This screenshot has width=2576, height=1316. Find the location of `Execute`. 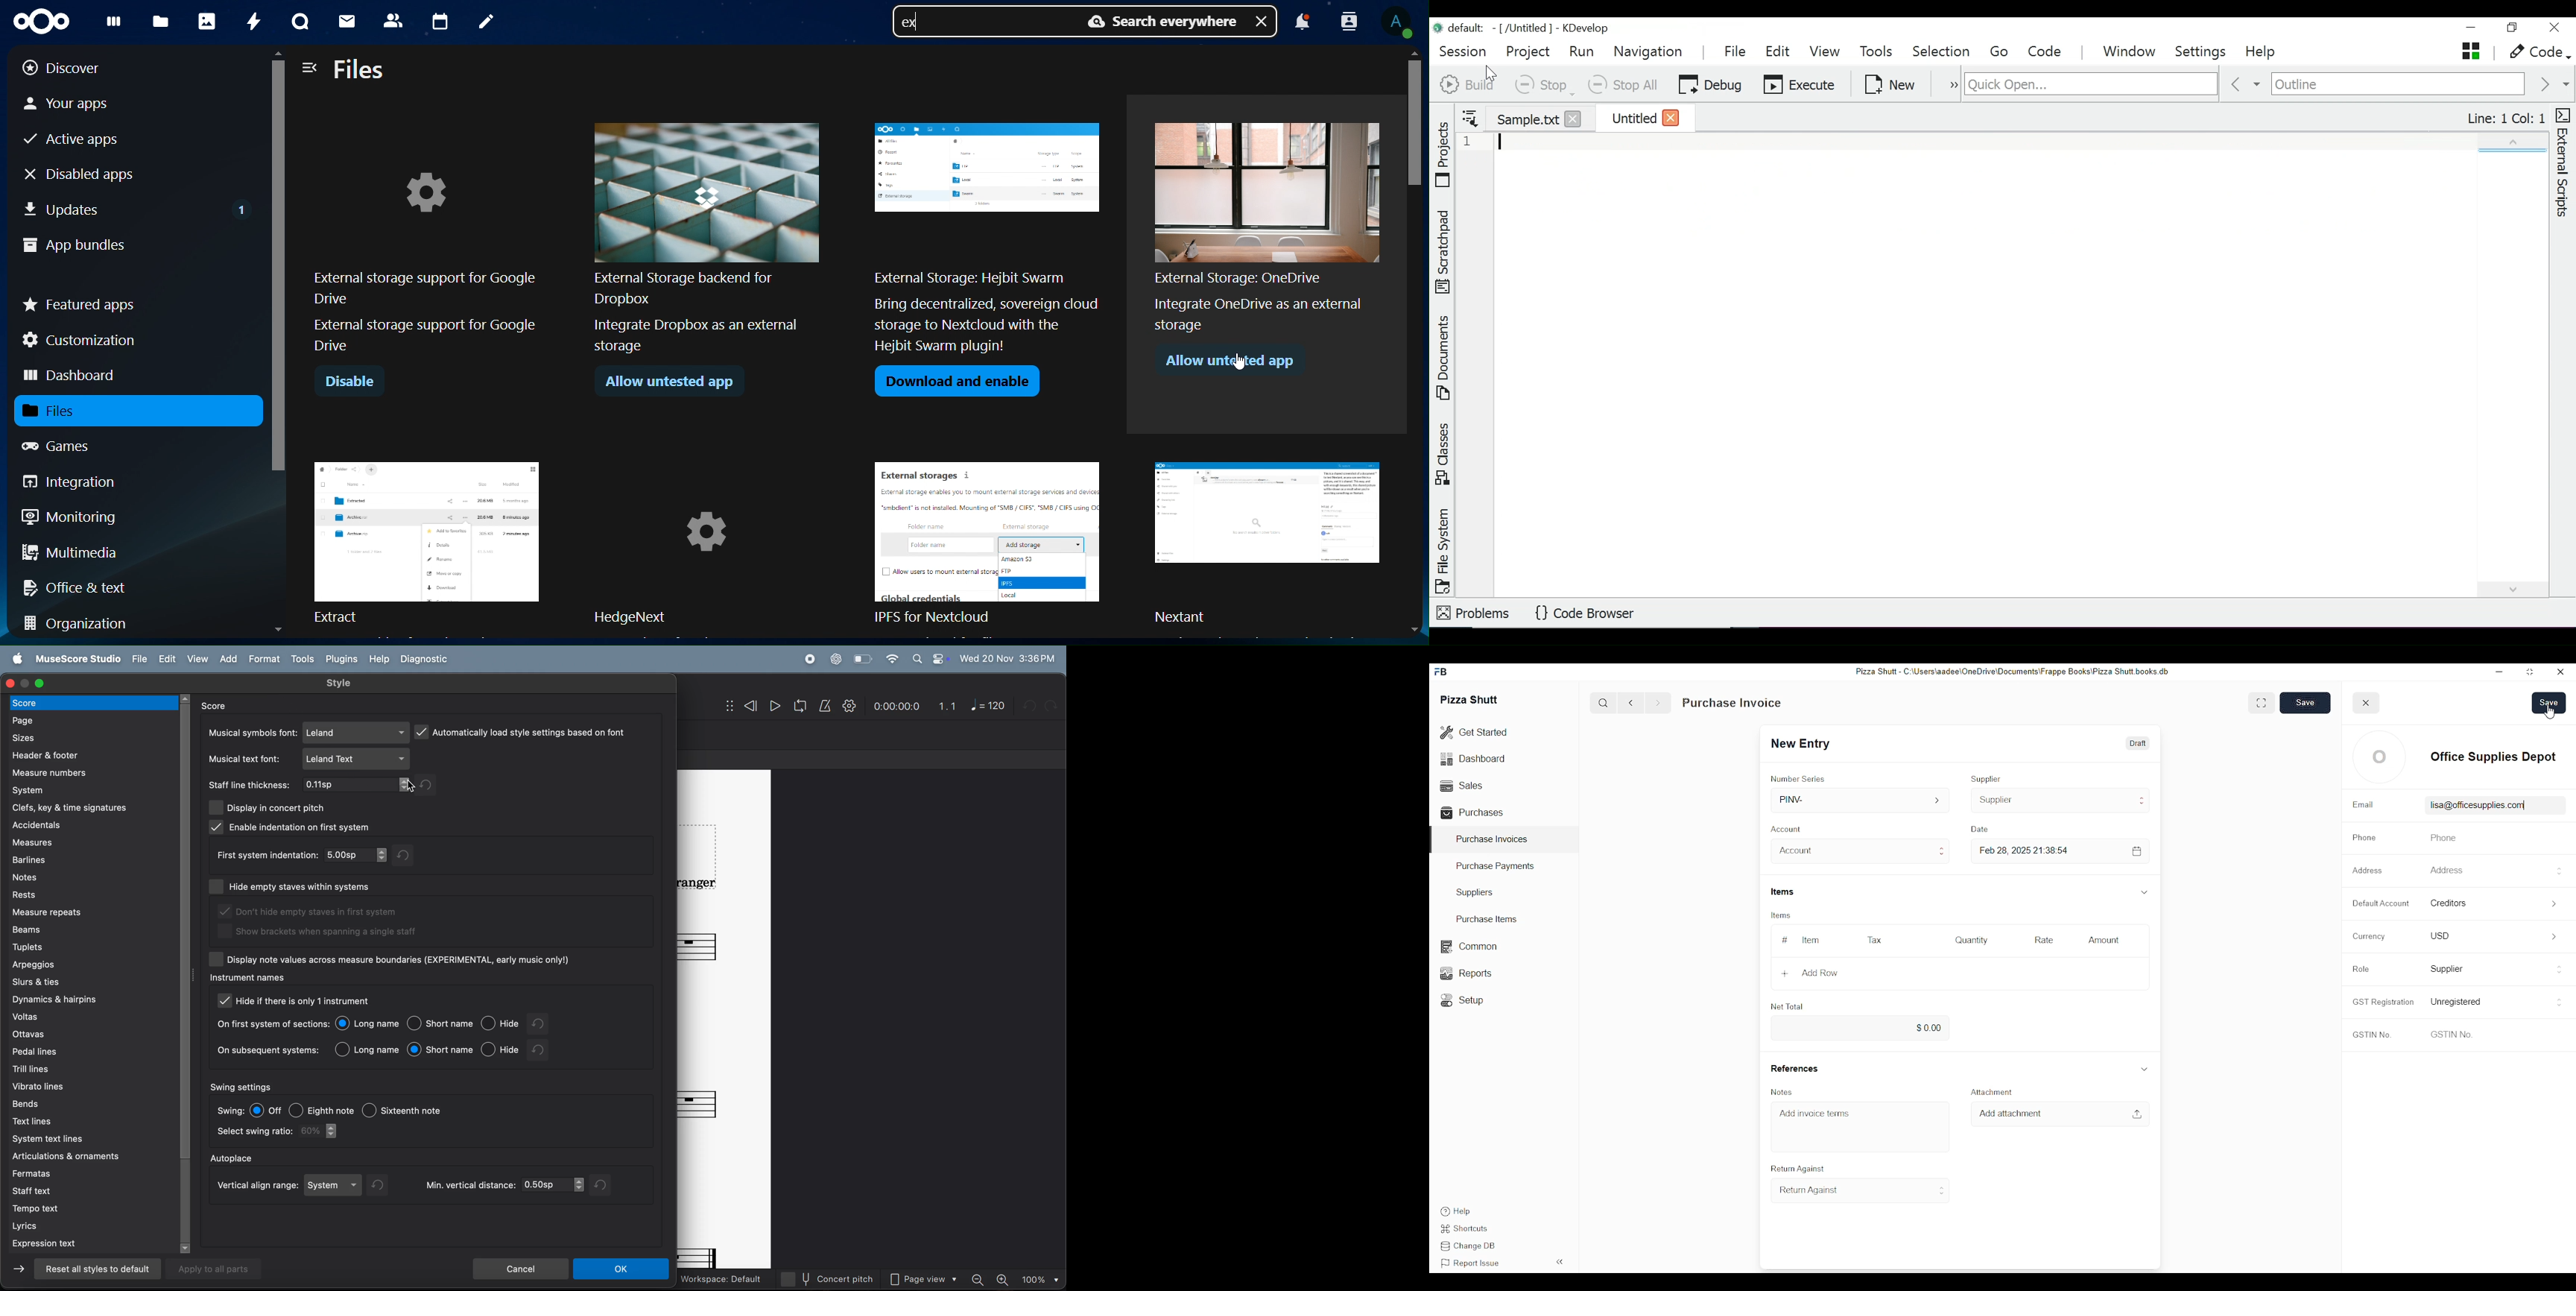

Execute is located at coordinates (1800, 84).